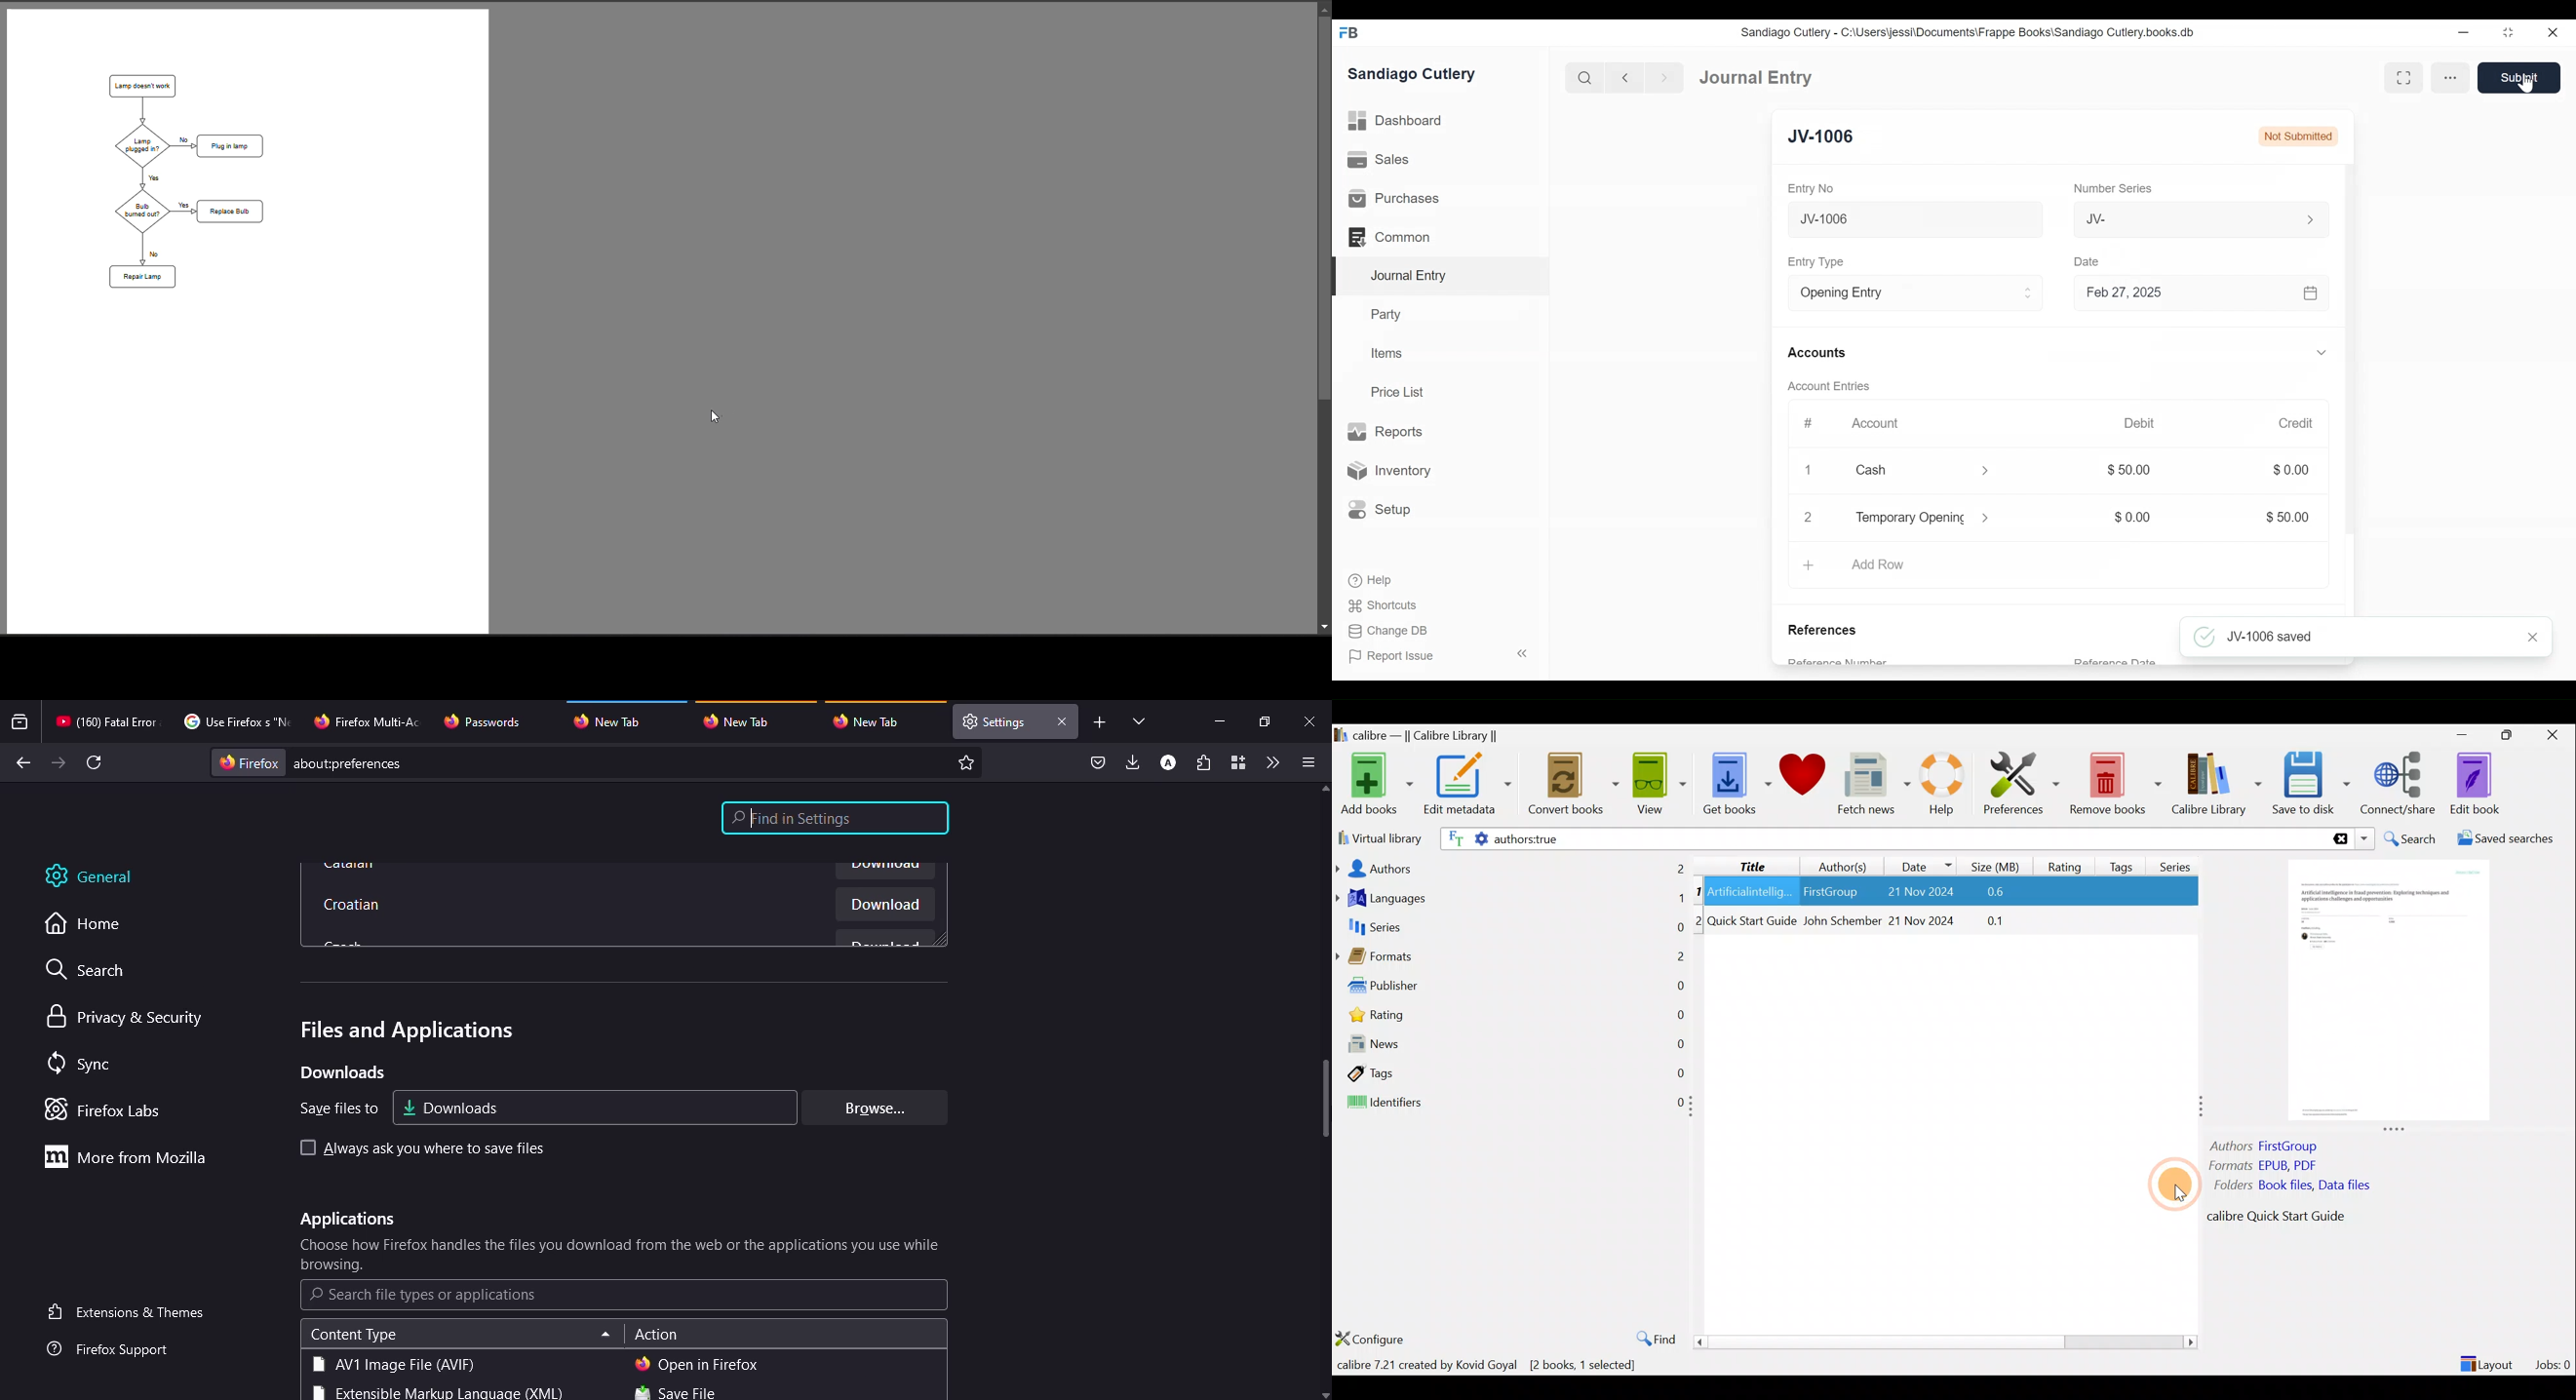 The image size is (2576, 1400). Describe the element at coordinates (1817, 353) in the screenshot. I see `Accounts` at that location.